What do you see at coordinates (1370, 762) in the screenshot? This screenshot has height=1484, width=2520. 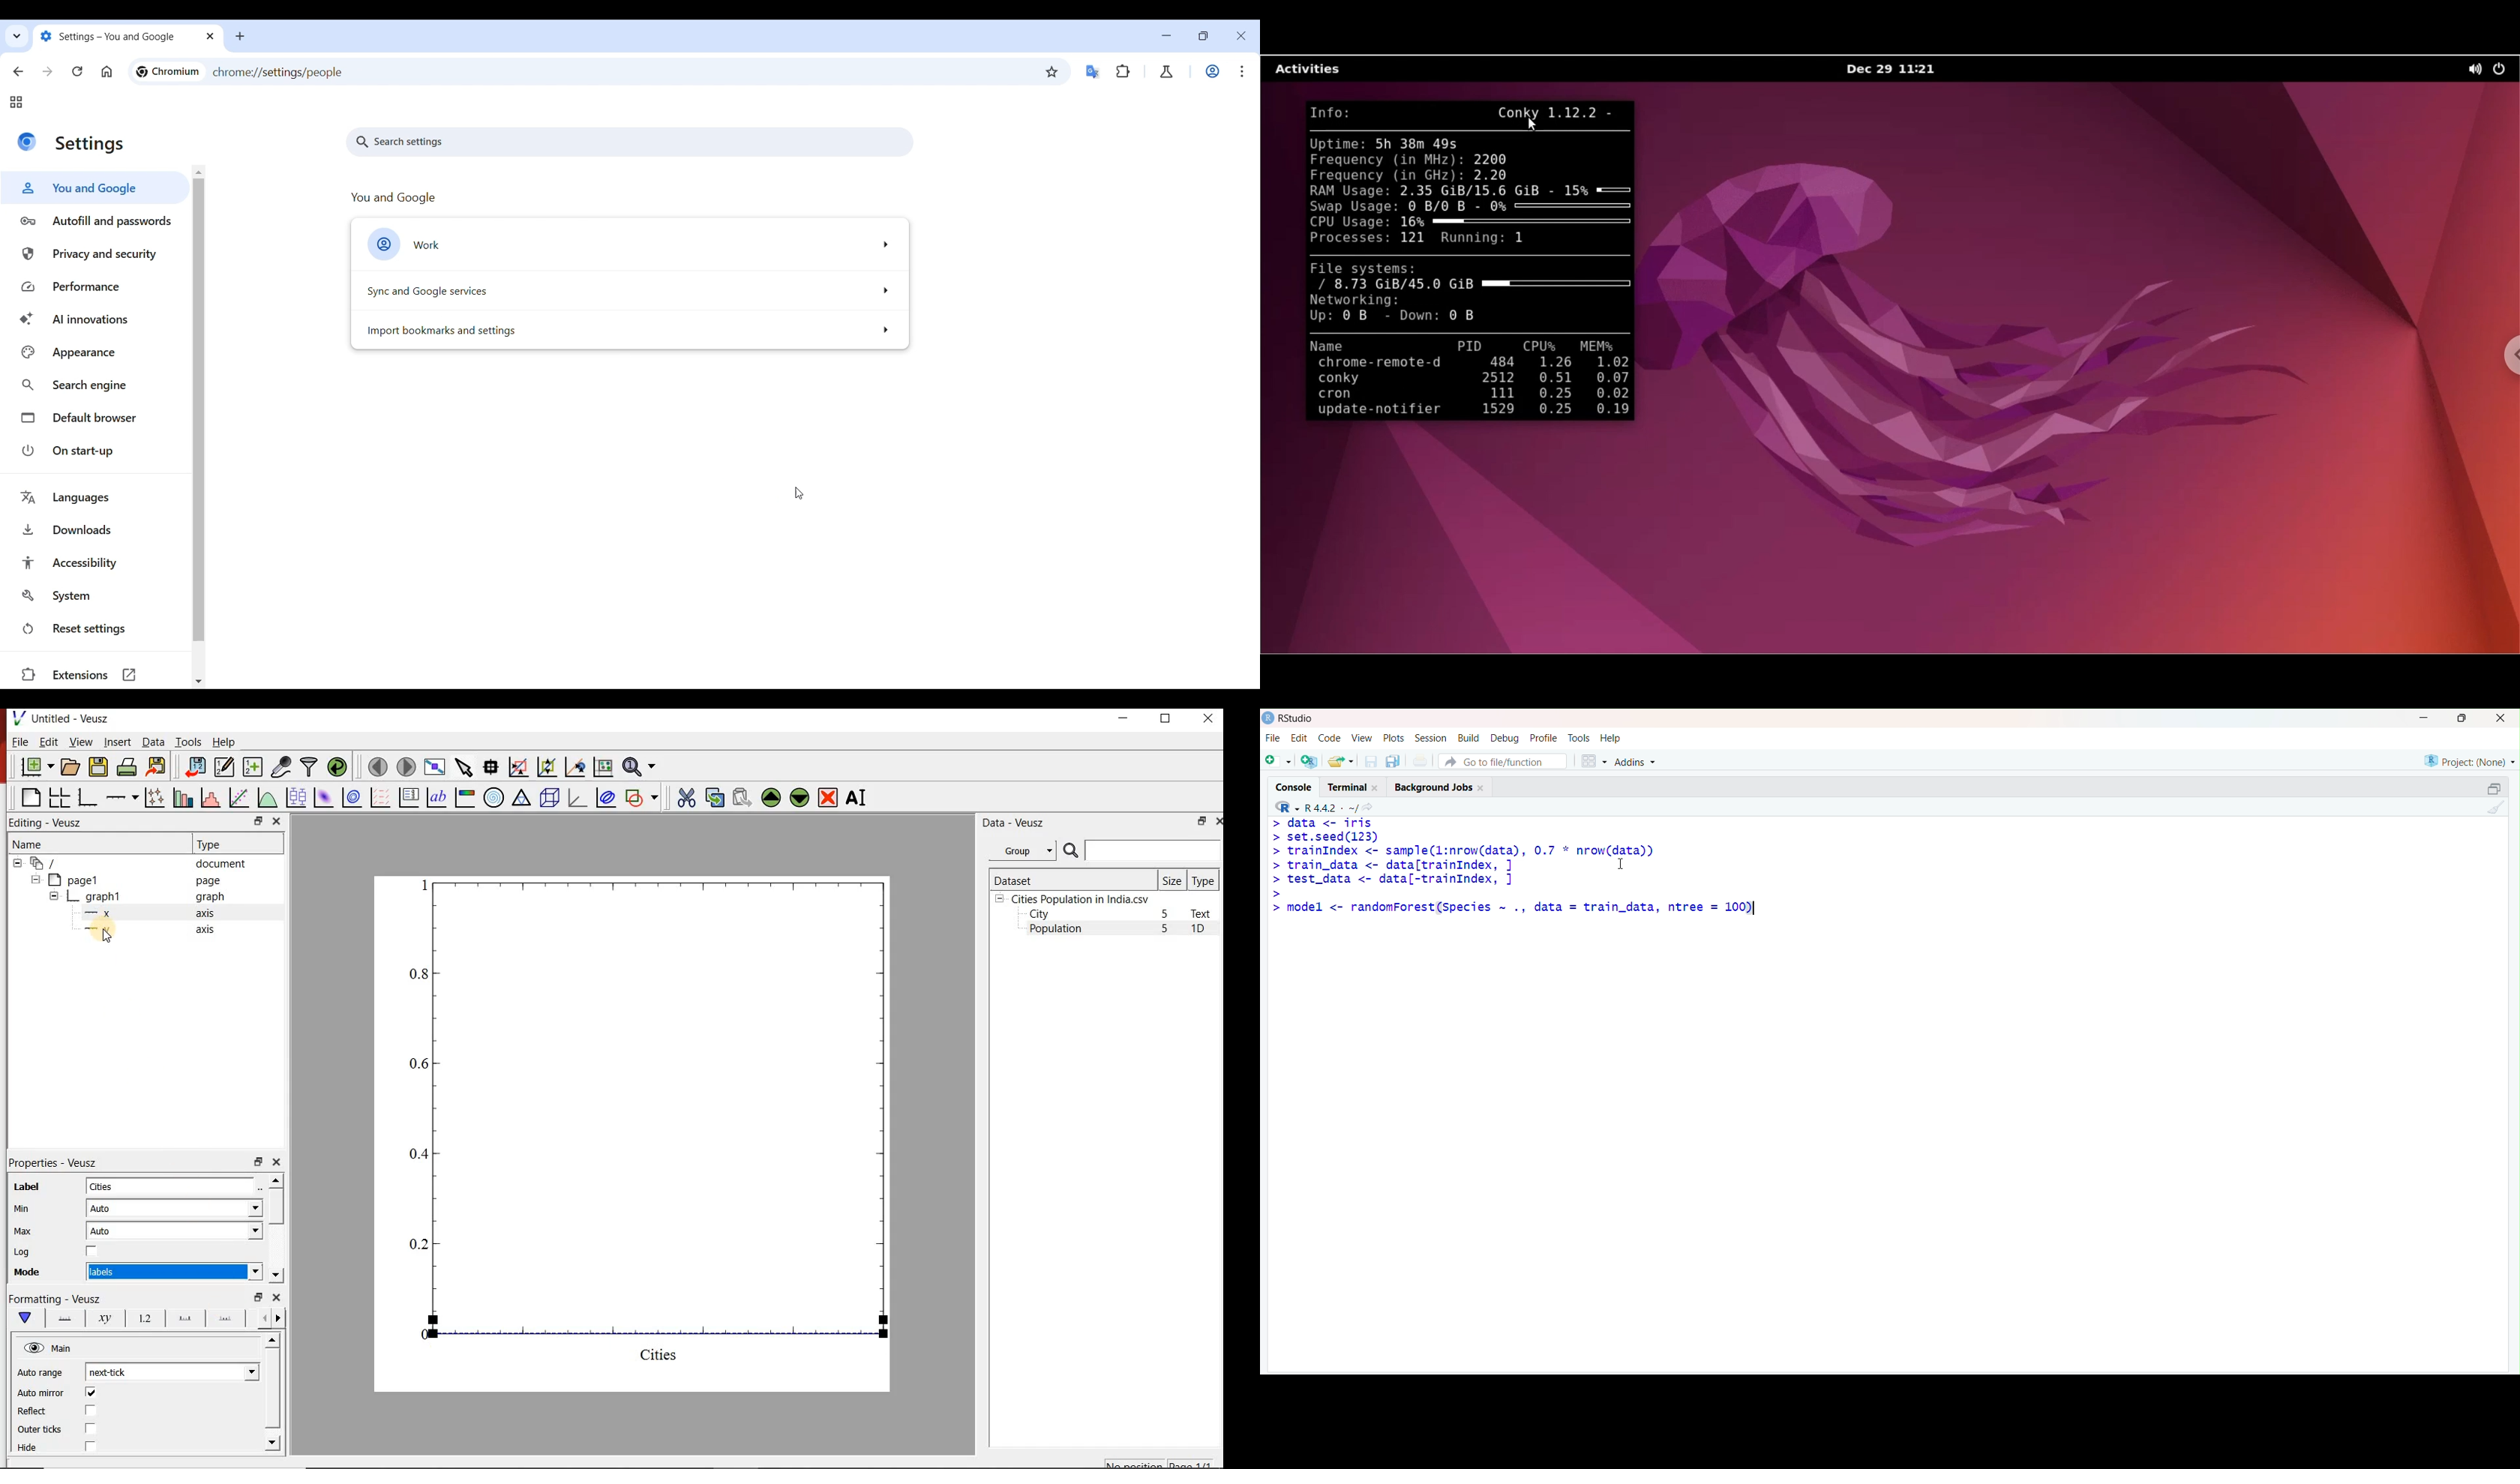 I see `Save current document (Ctrl + S)` at bounding box center [1370, 762].